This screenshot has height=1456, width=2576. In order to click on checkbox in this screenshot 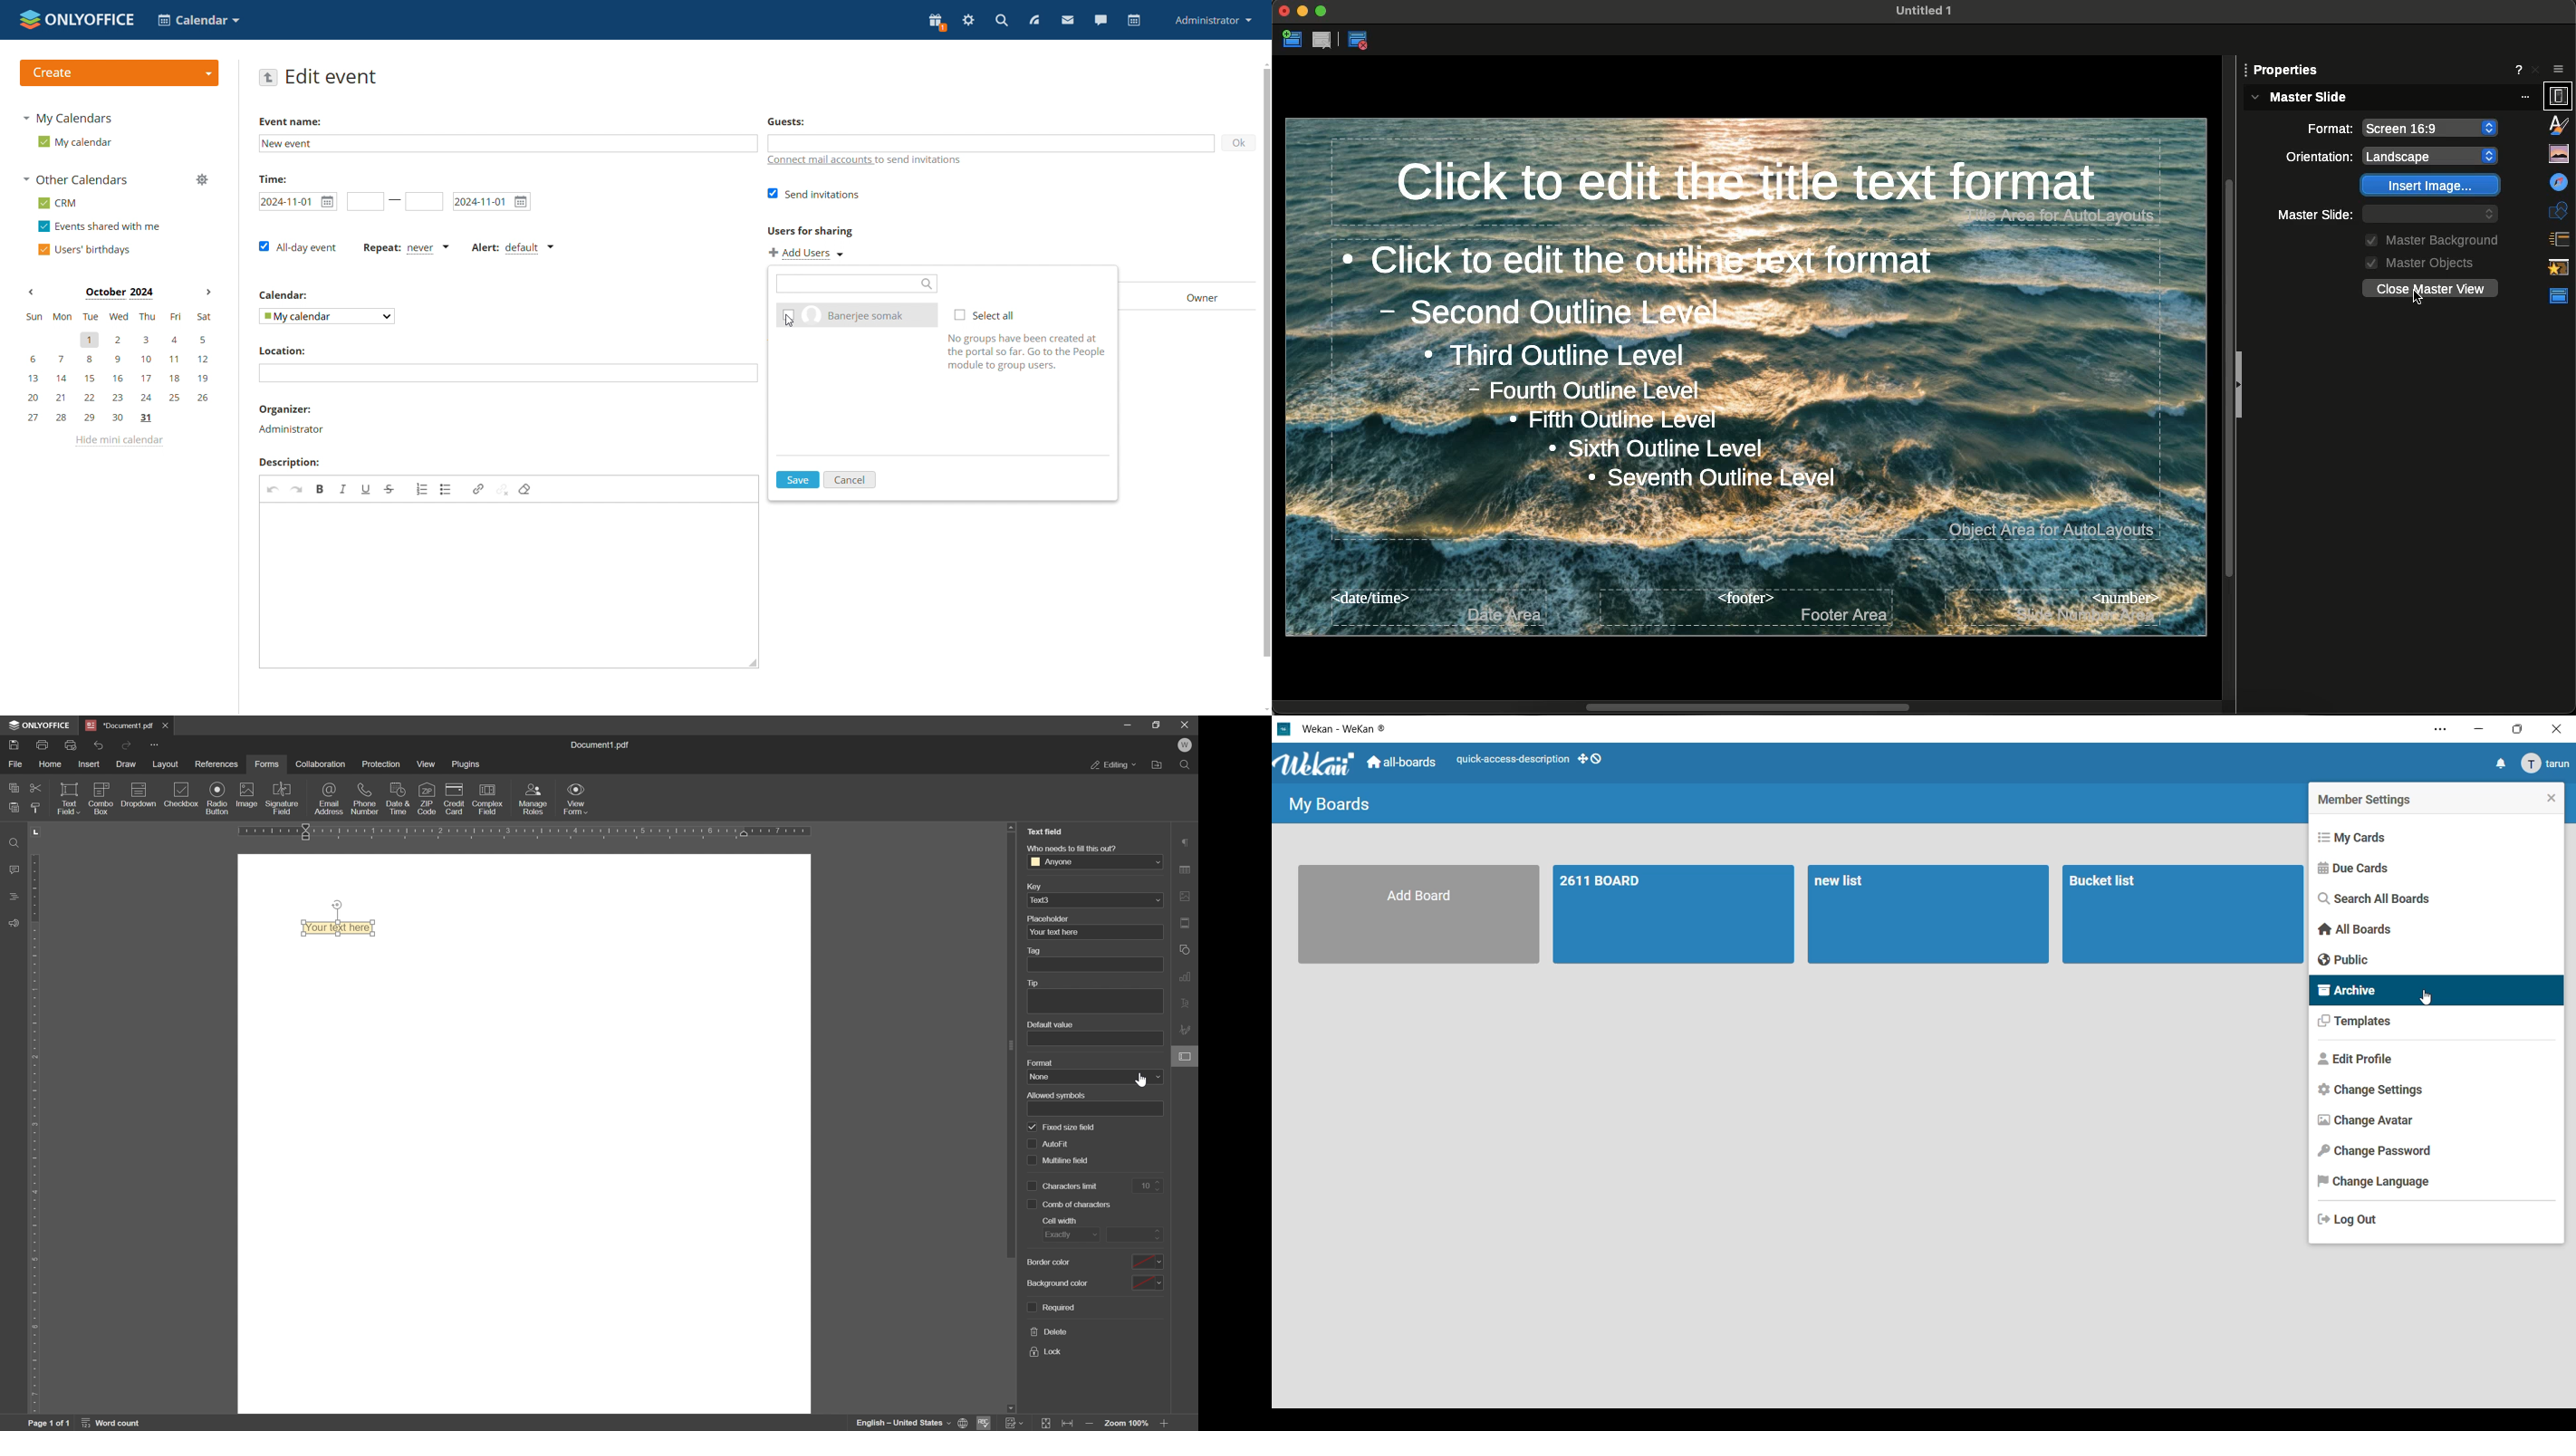, I will do `click(182, 795)`.